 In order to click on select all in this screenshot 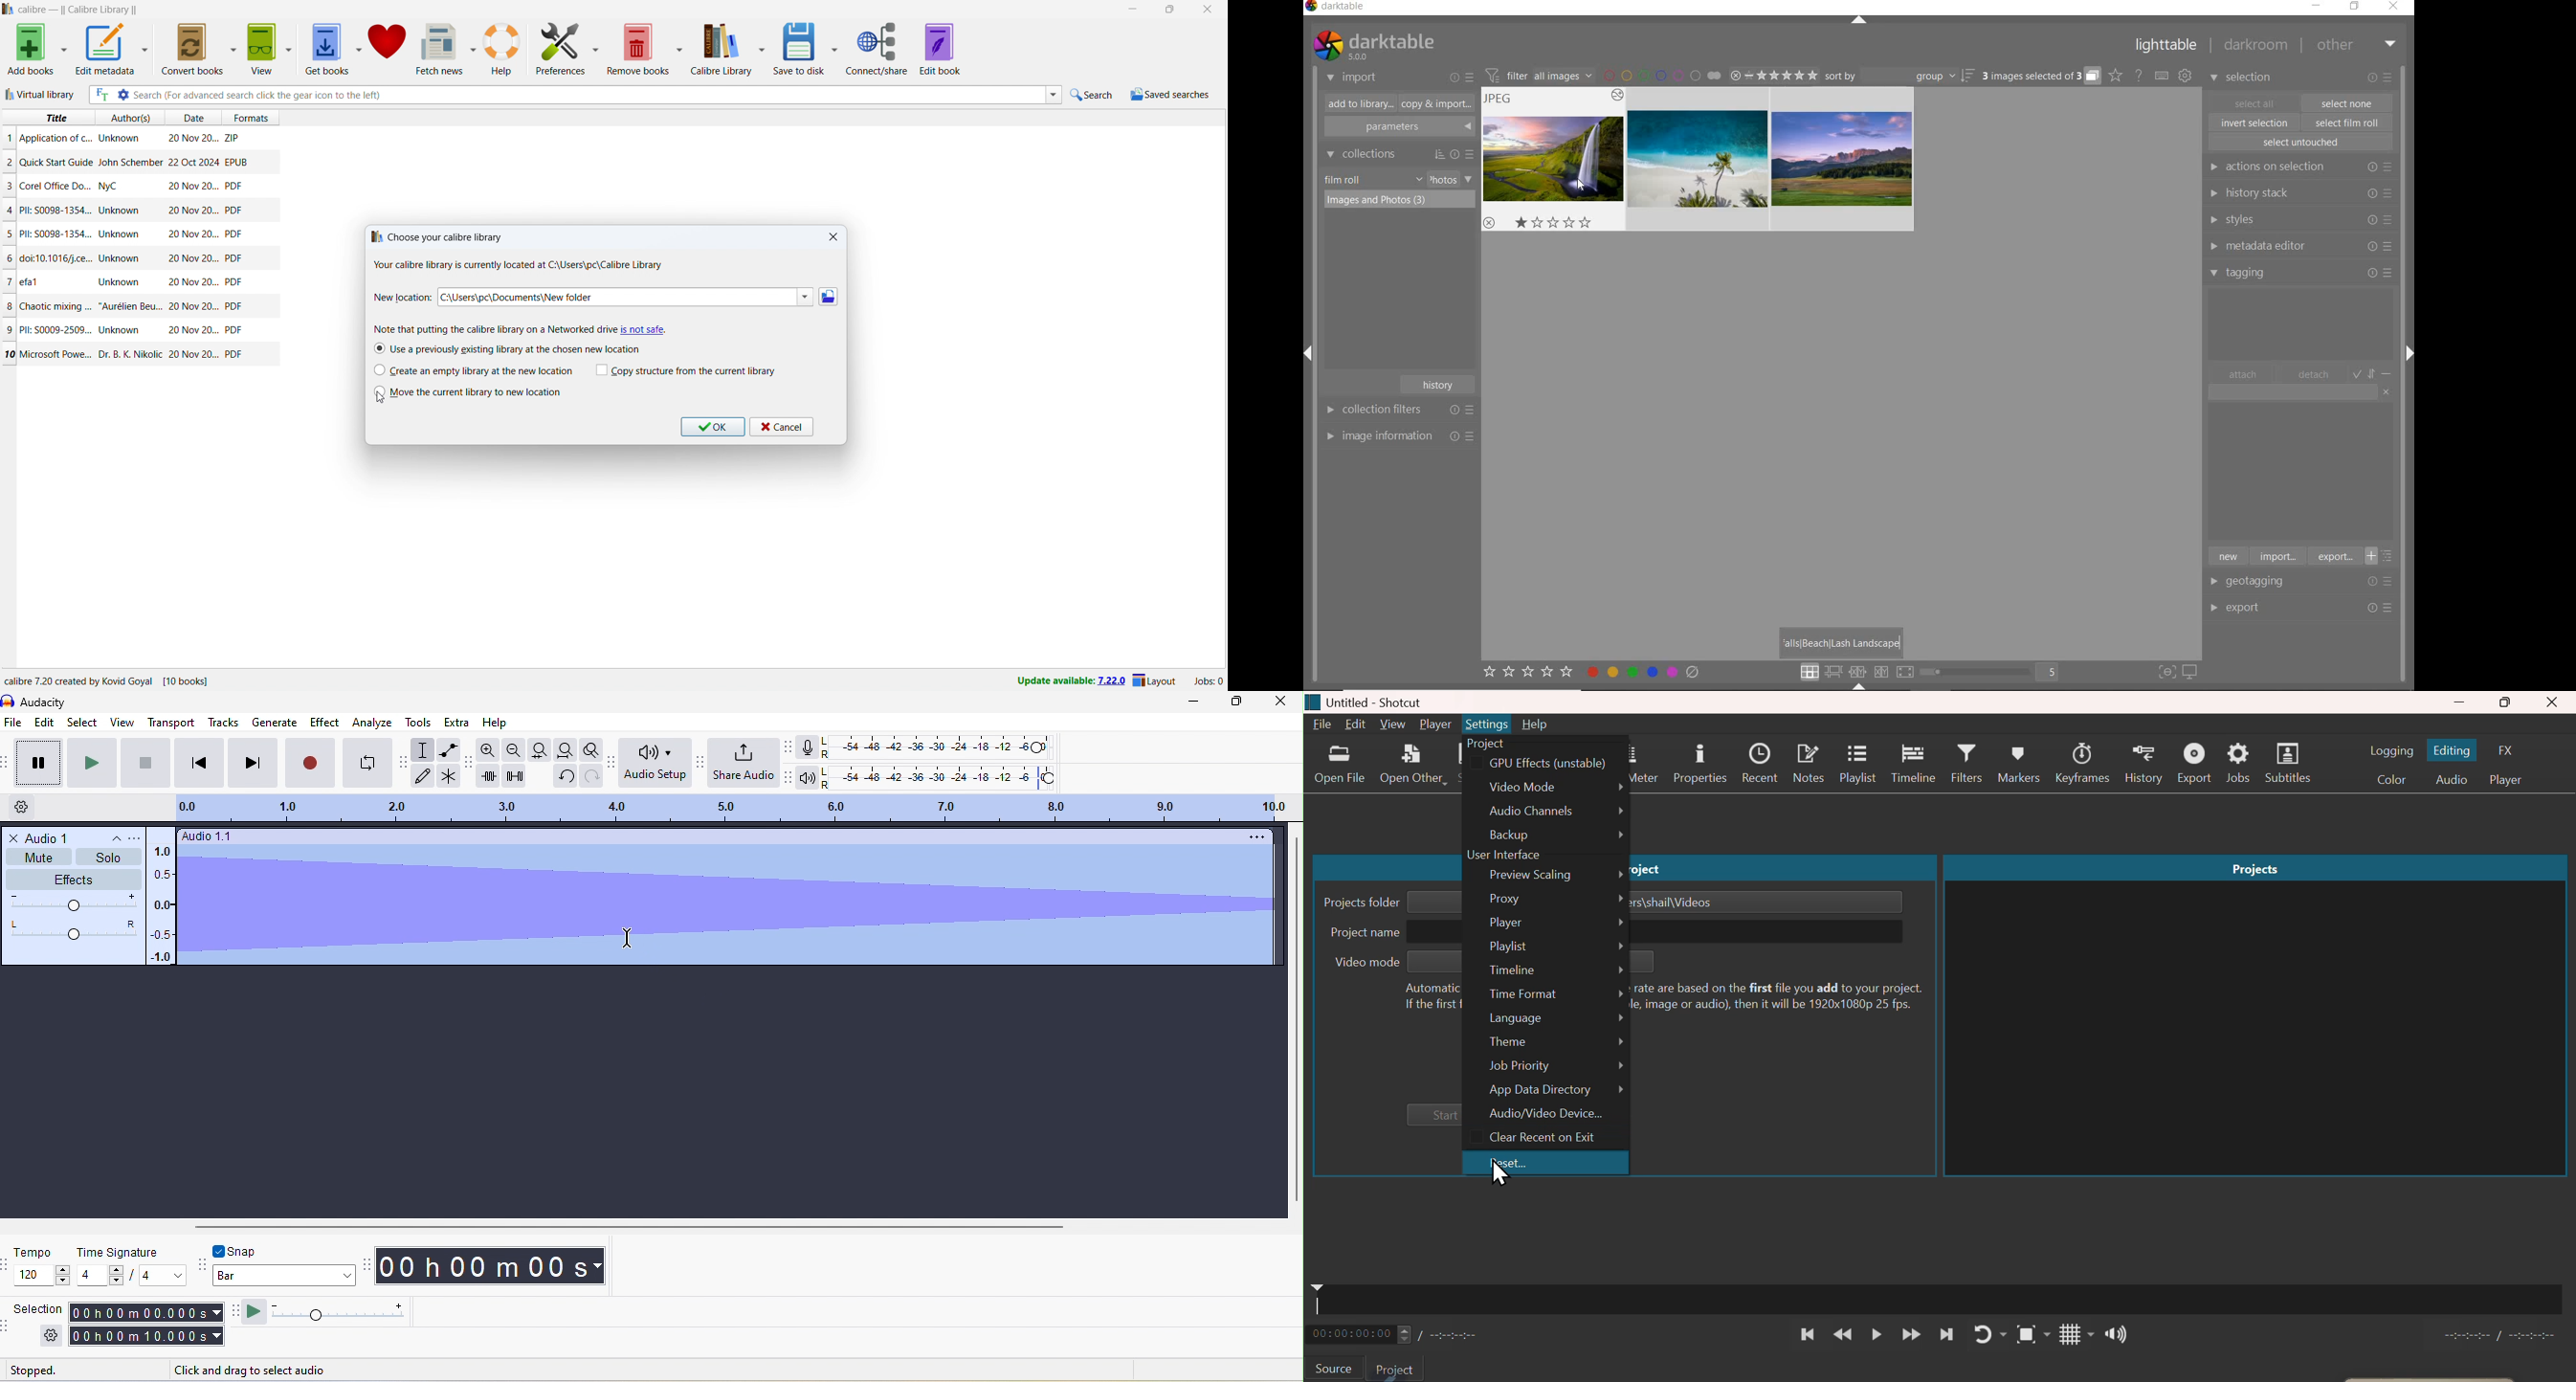, I will do `click(2255, 102)`.